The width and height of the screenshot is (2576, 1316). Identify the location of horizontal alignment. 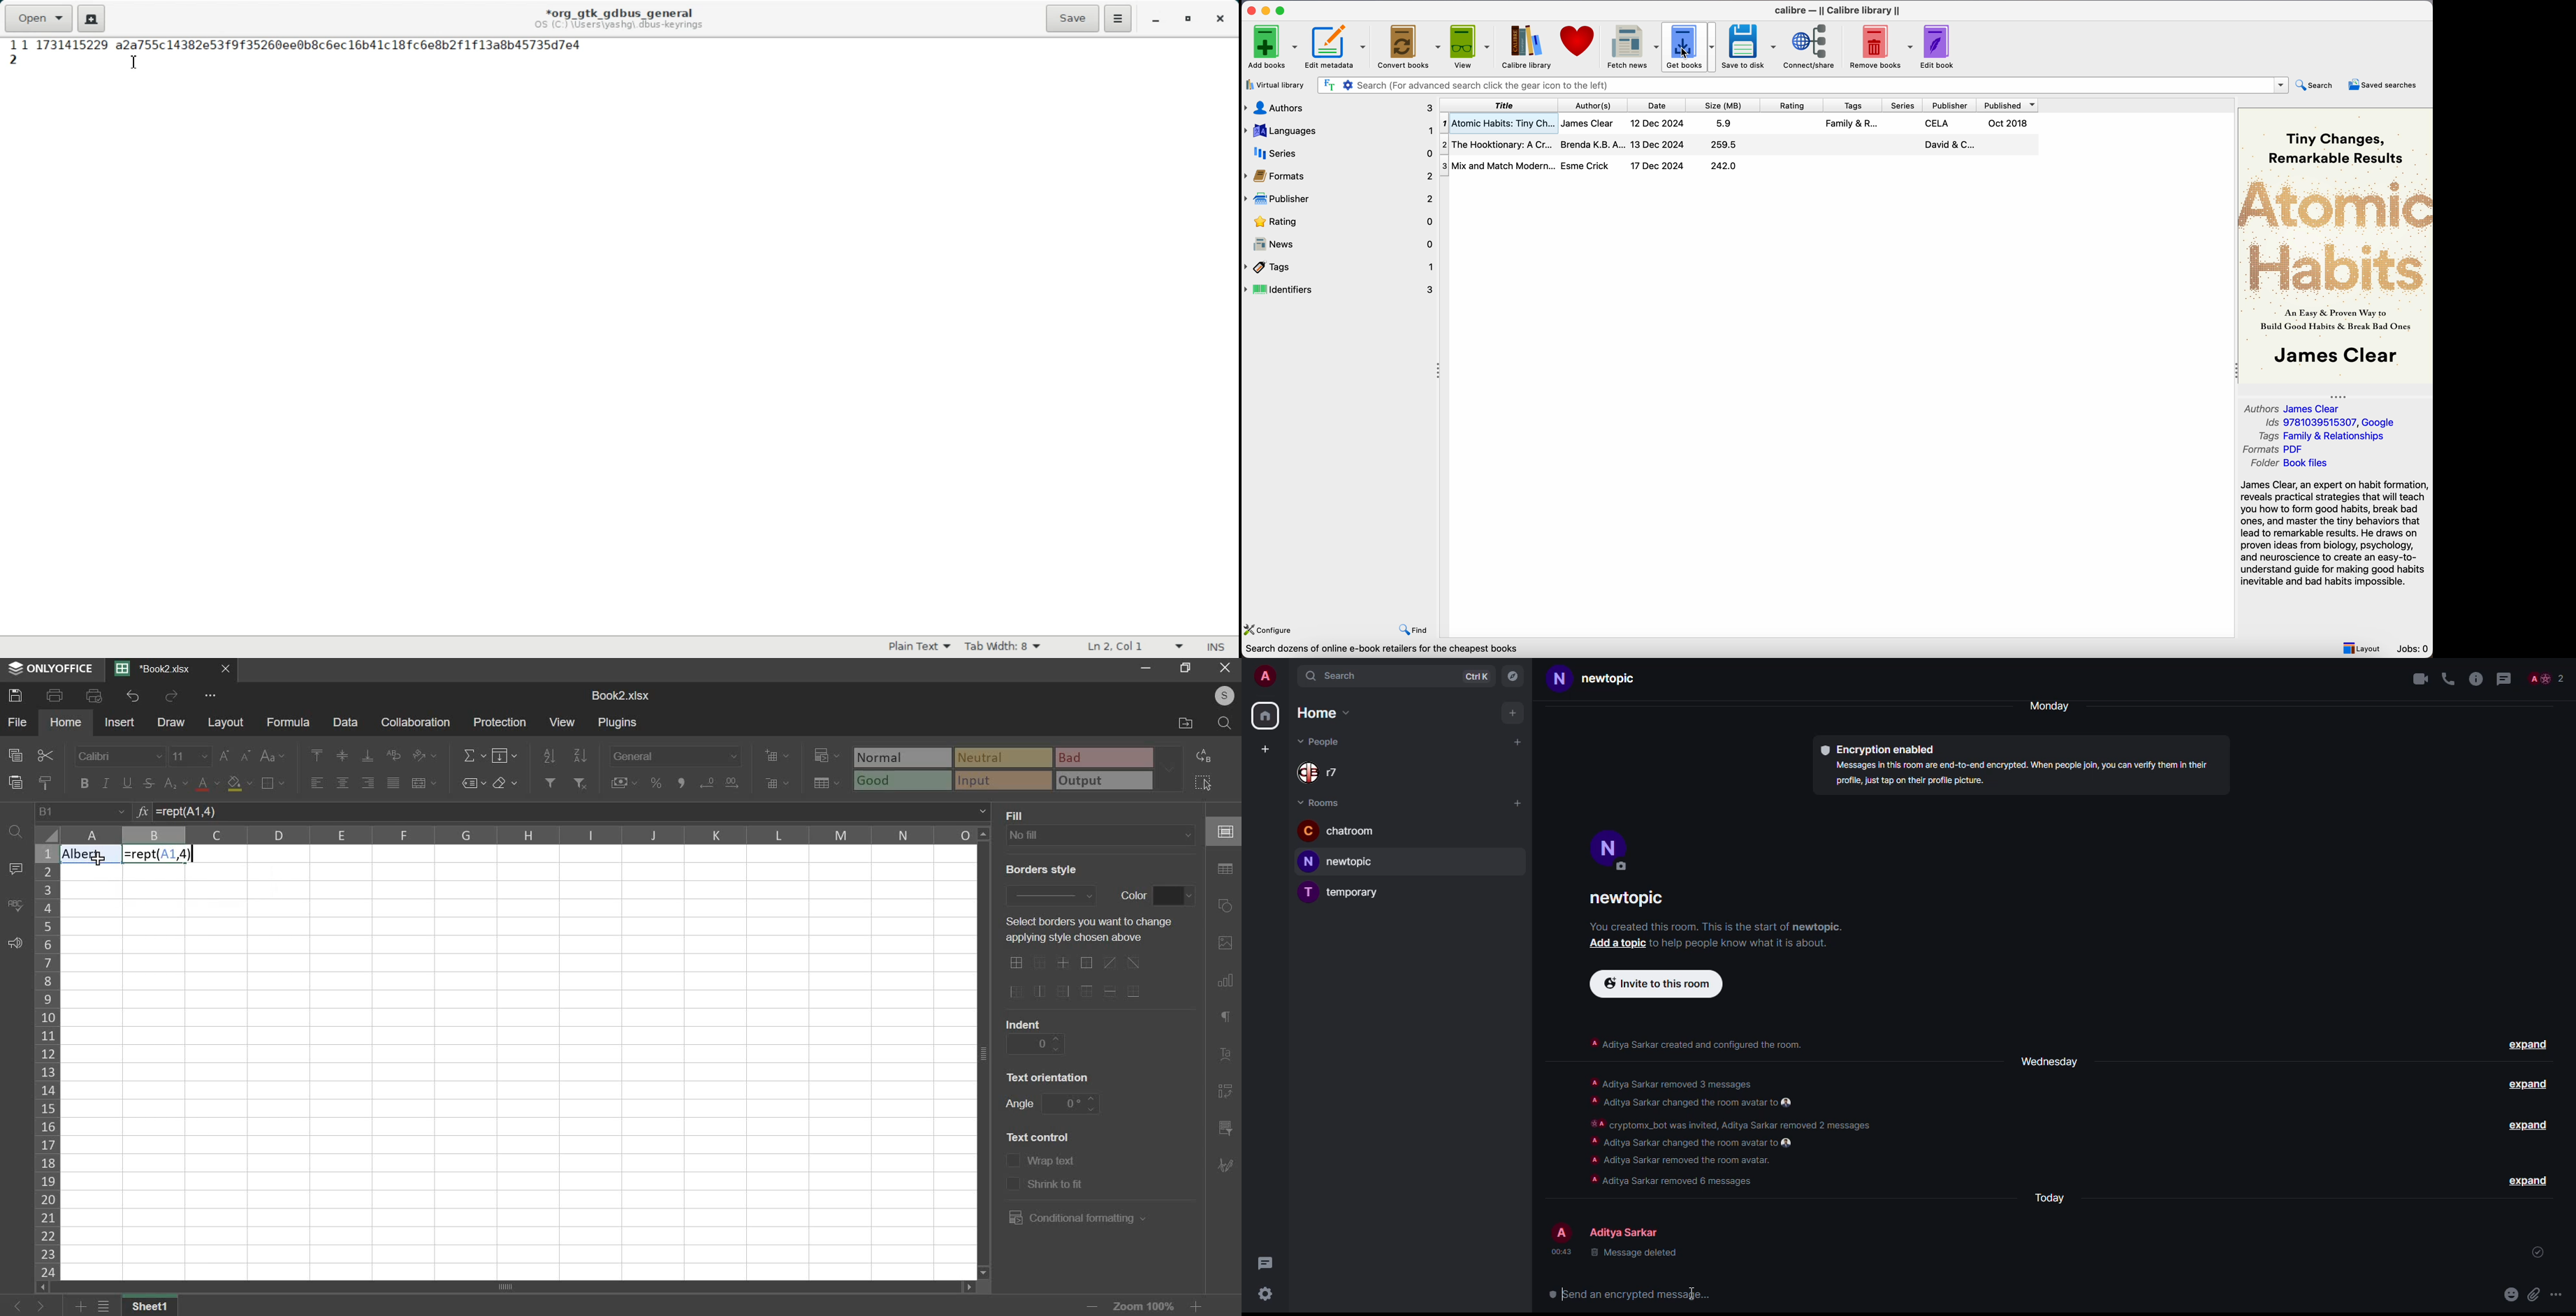
(343, 783).